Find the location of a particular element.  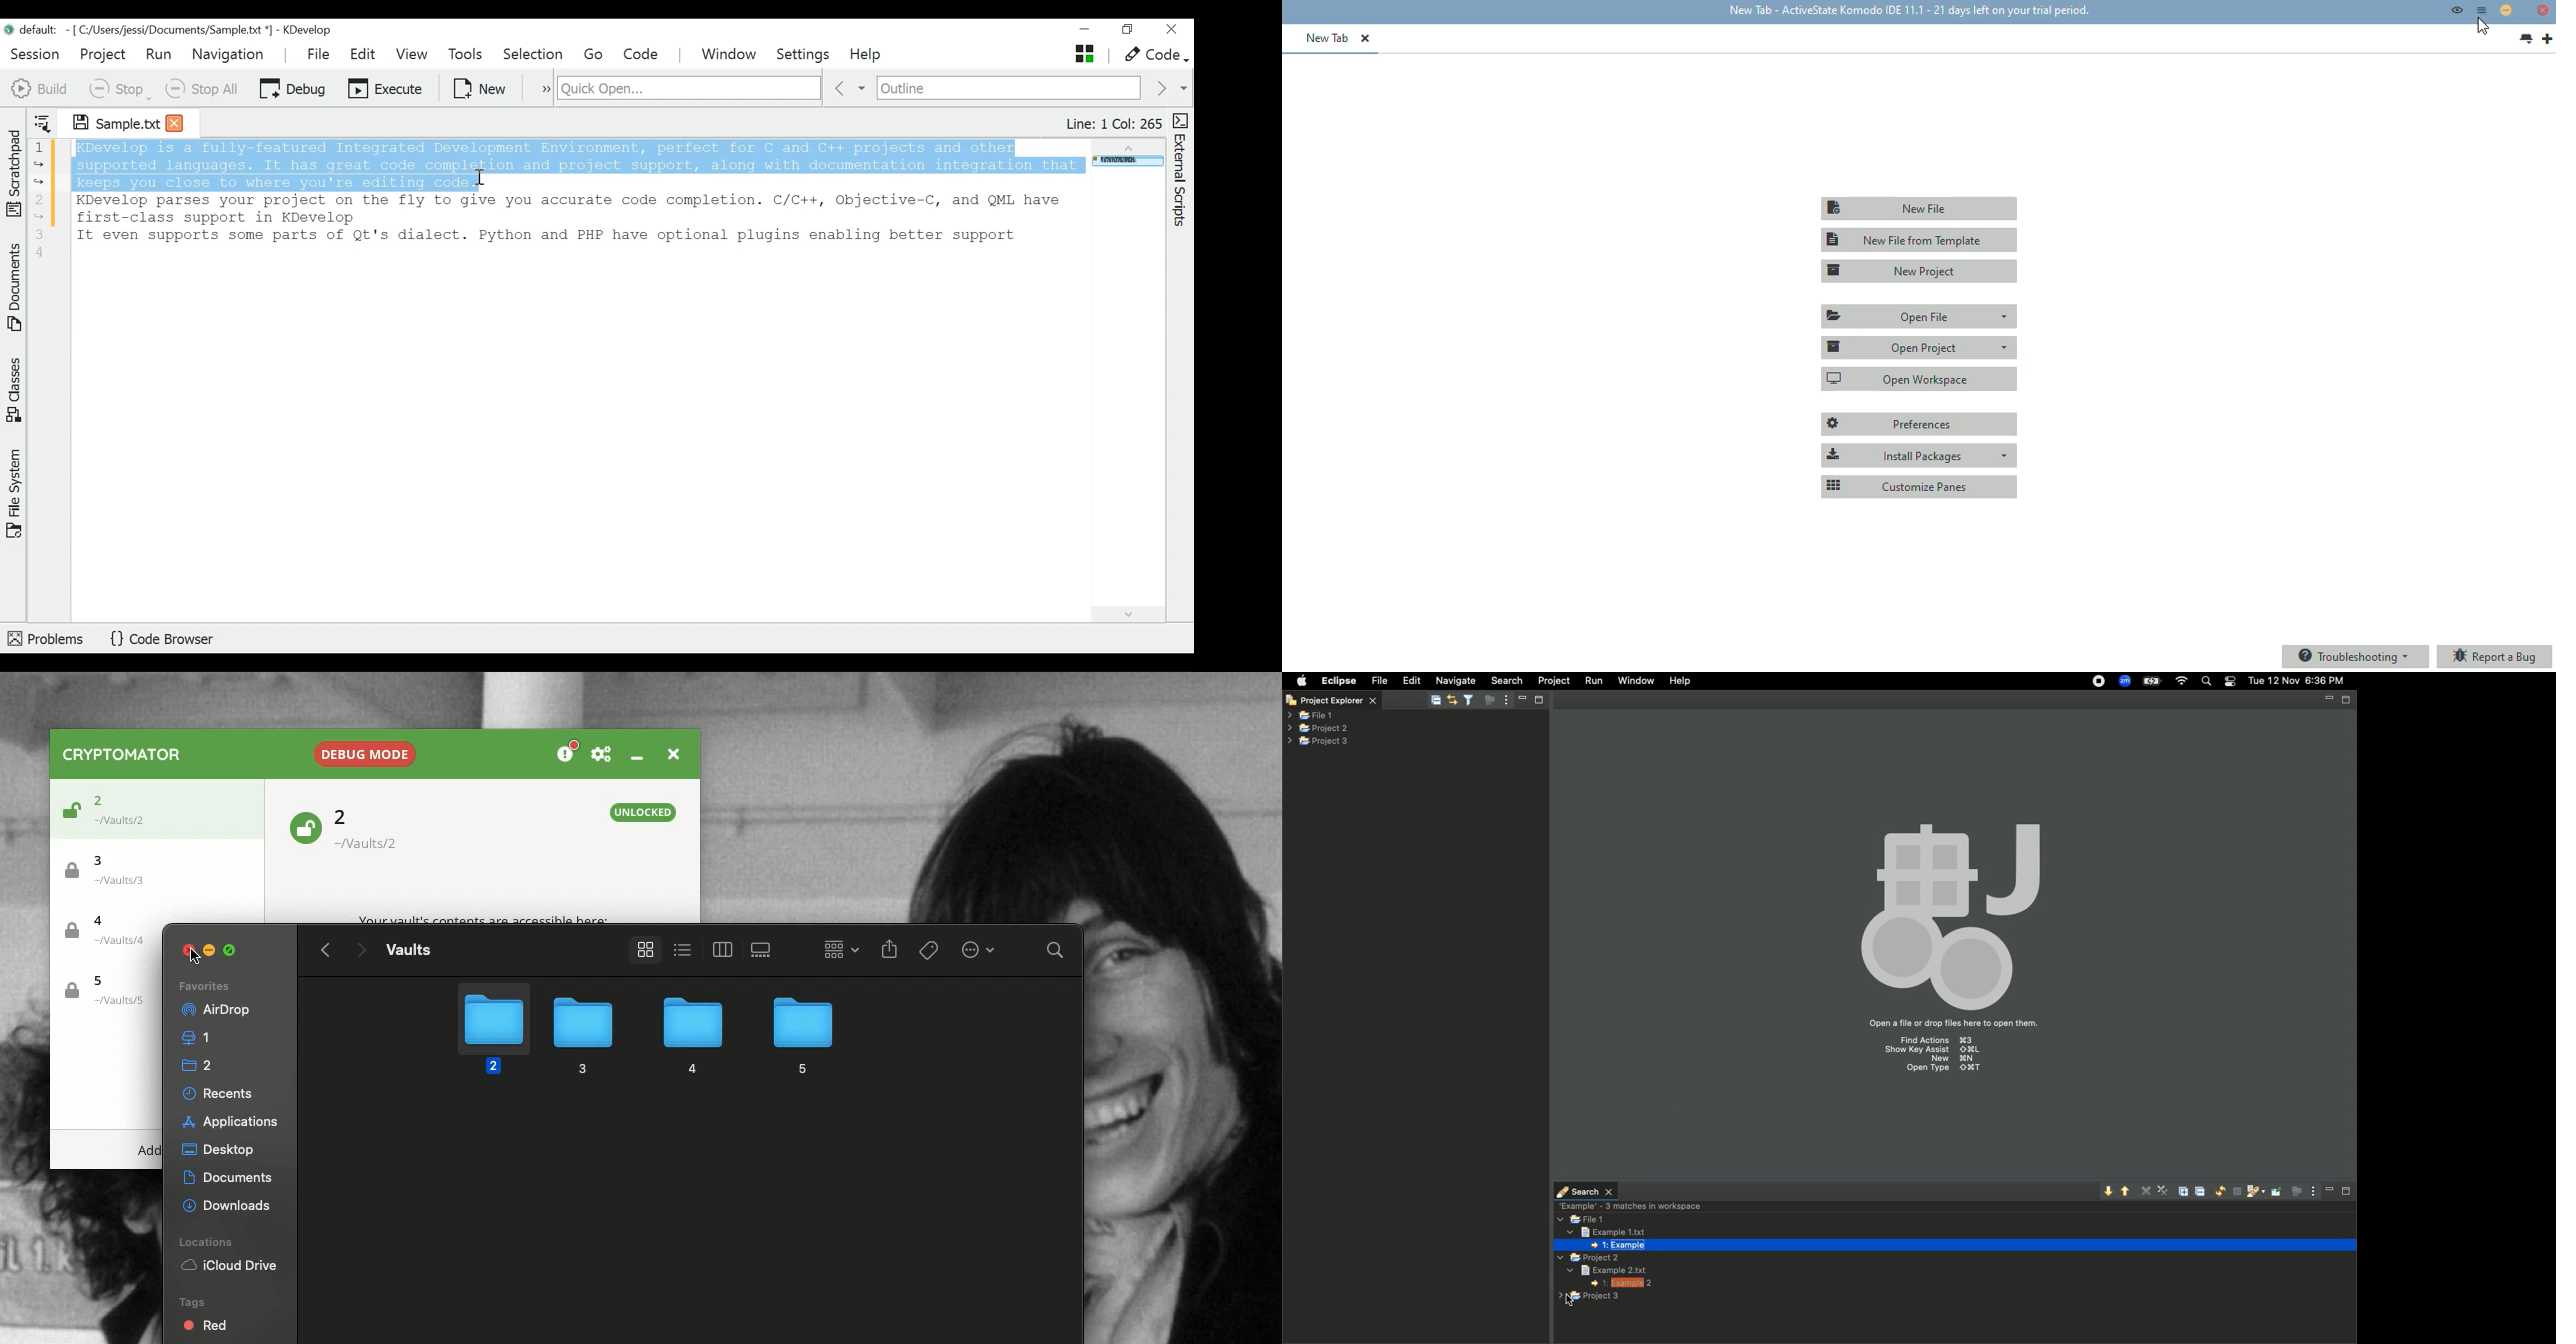

Drag files here to open them is located at coordinates (1952, 1024).